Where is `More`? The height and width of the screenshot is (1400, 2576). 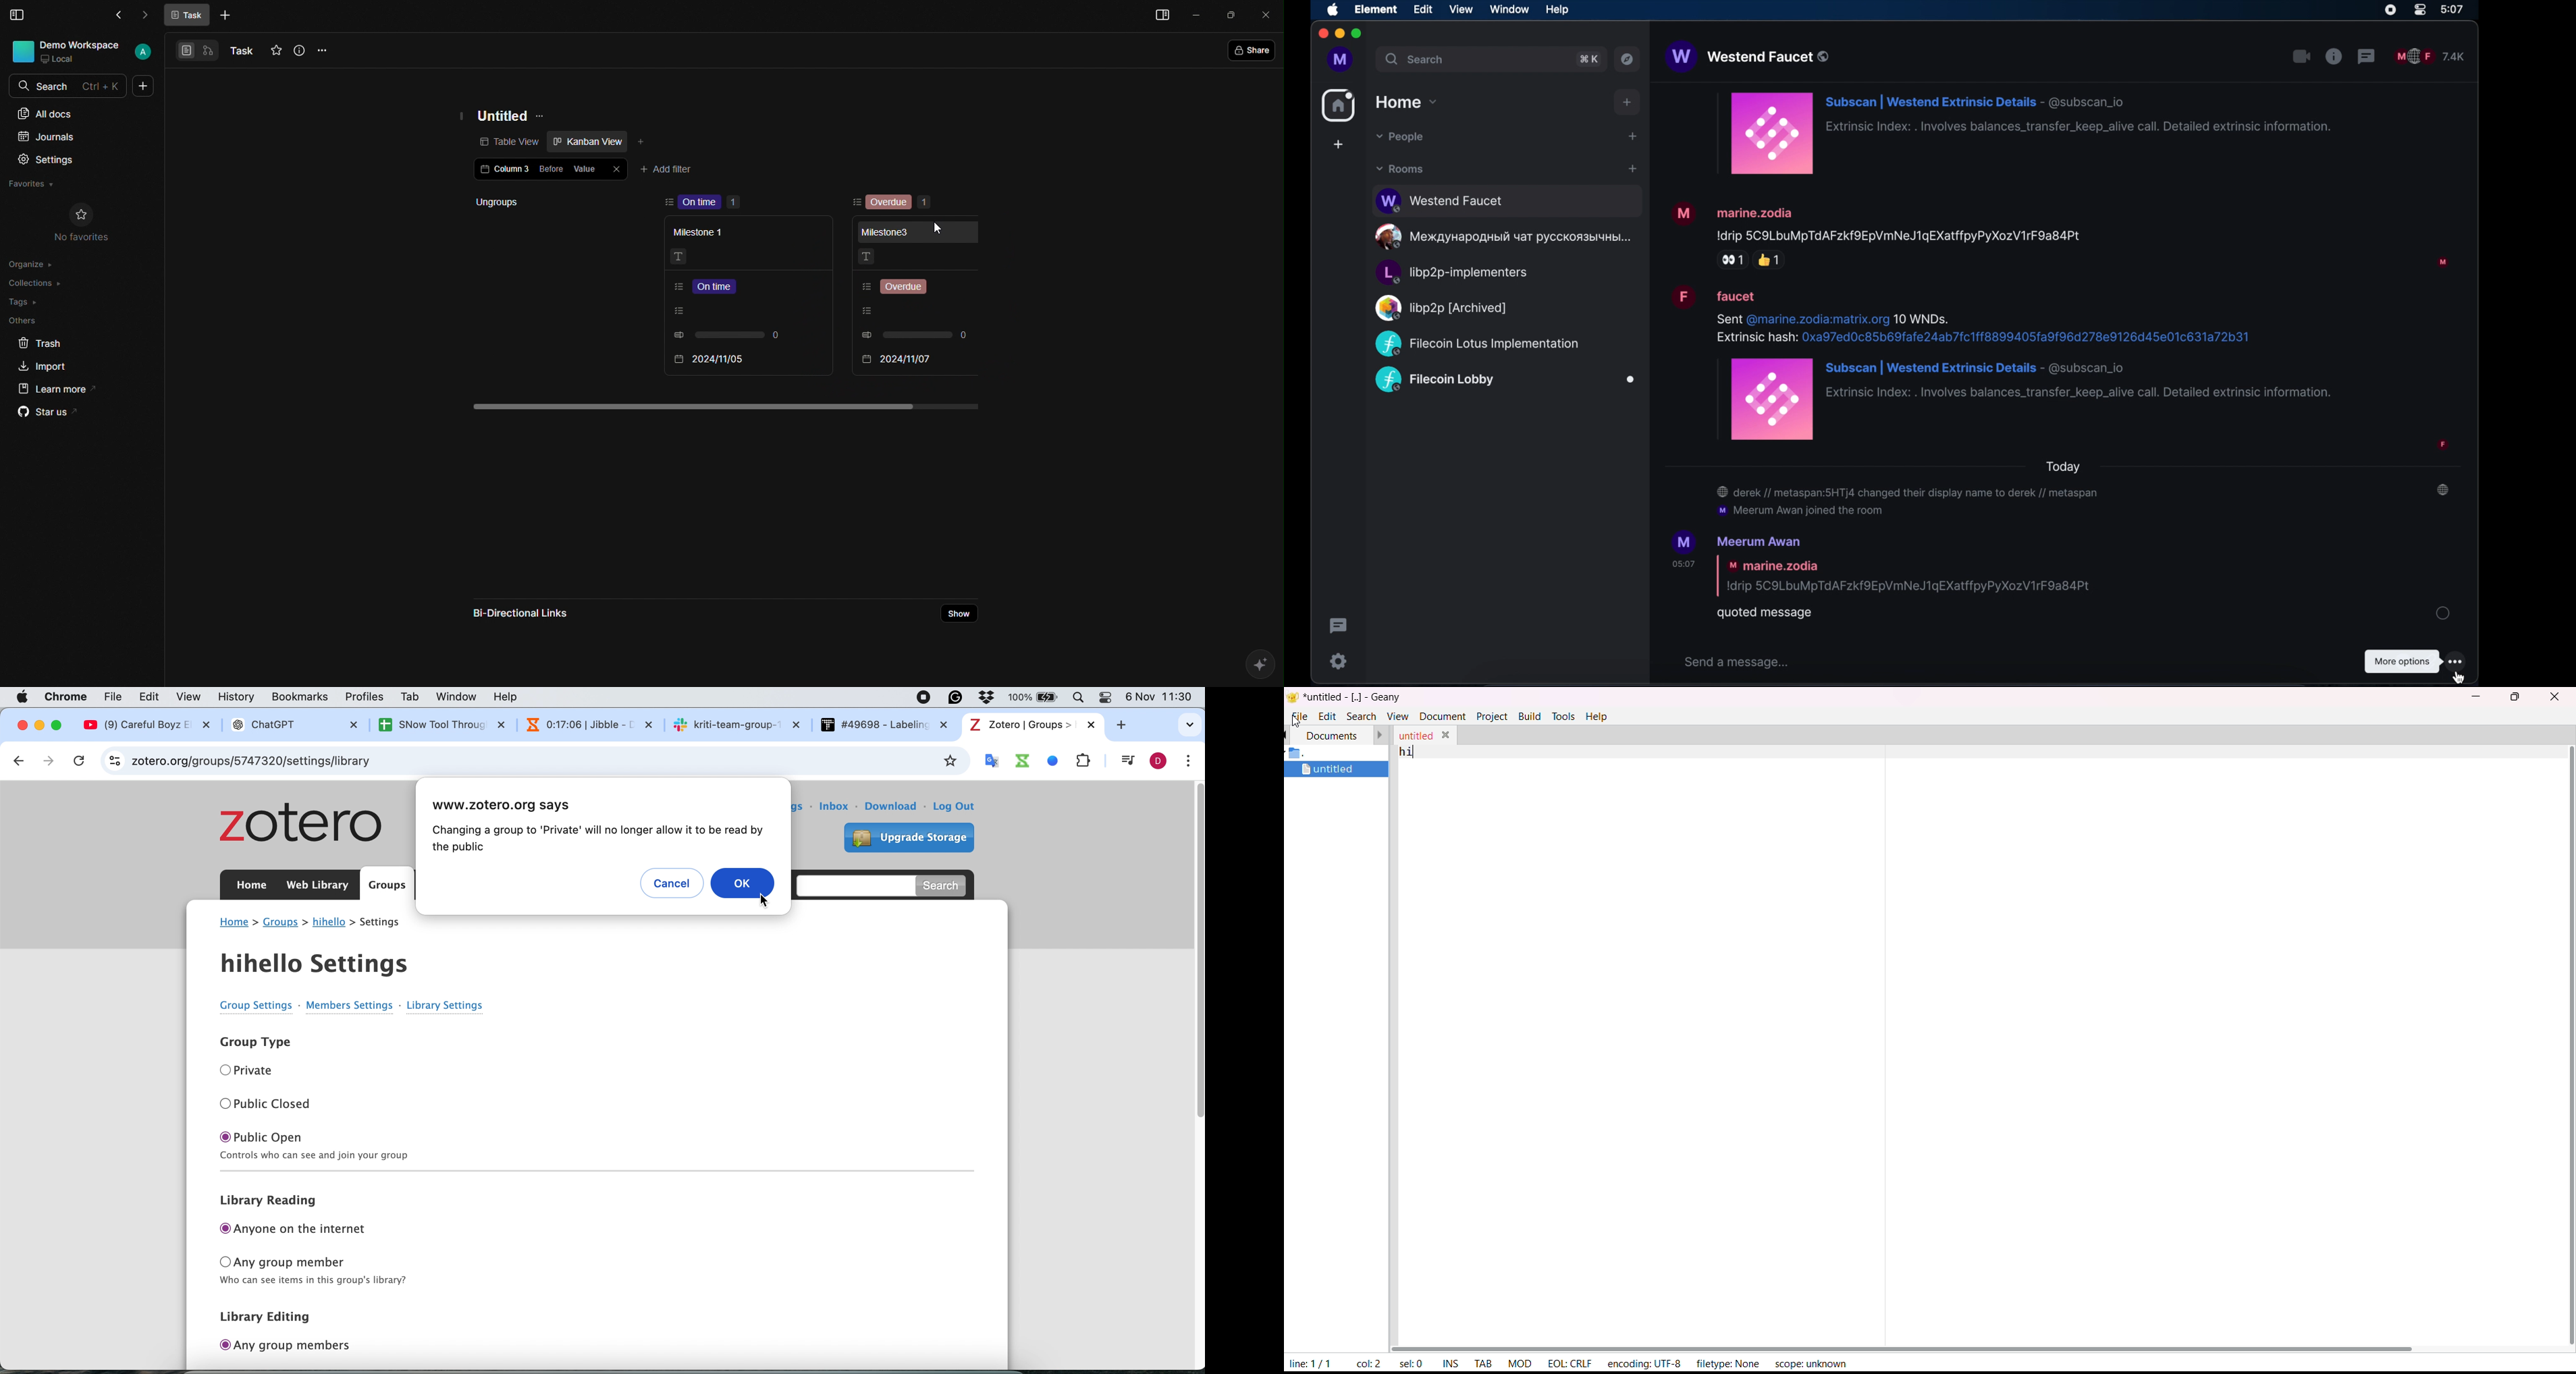
More is located at coordinates (225, 17).